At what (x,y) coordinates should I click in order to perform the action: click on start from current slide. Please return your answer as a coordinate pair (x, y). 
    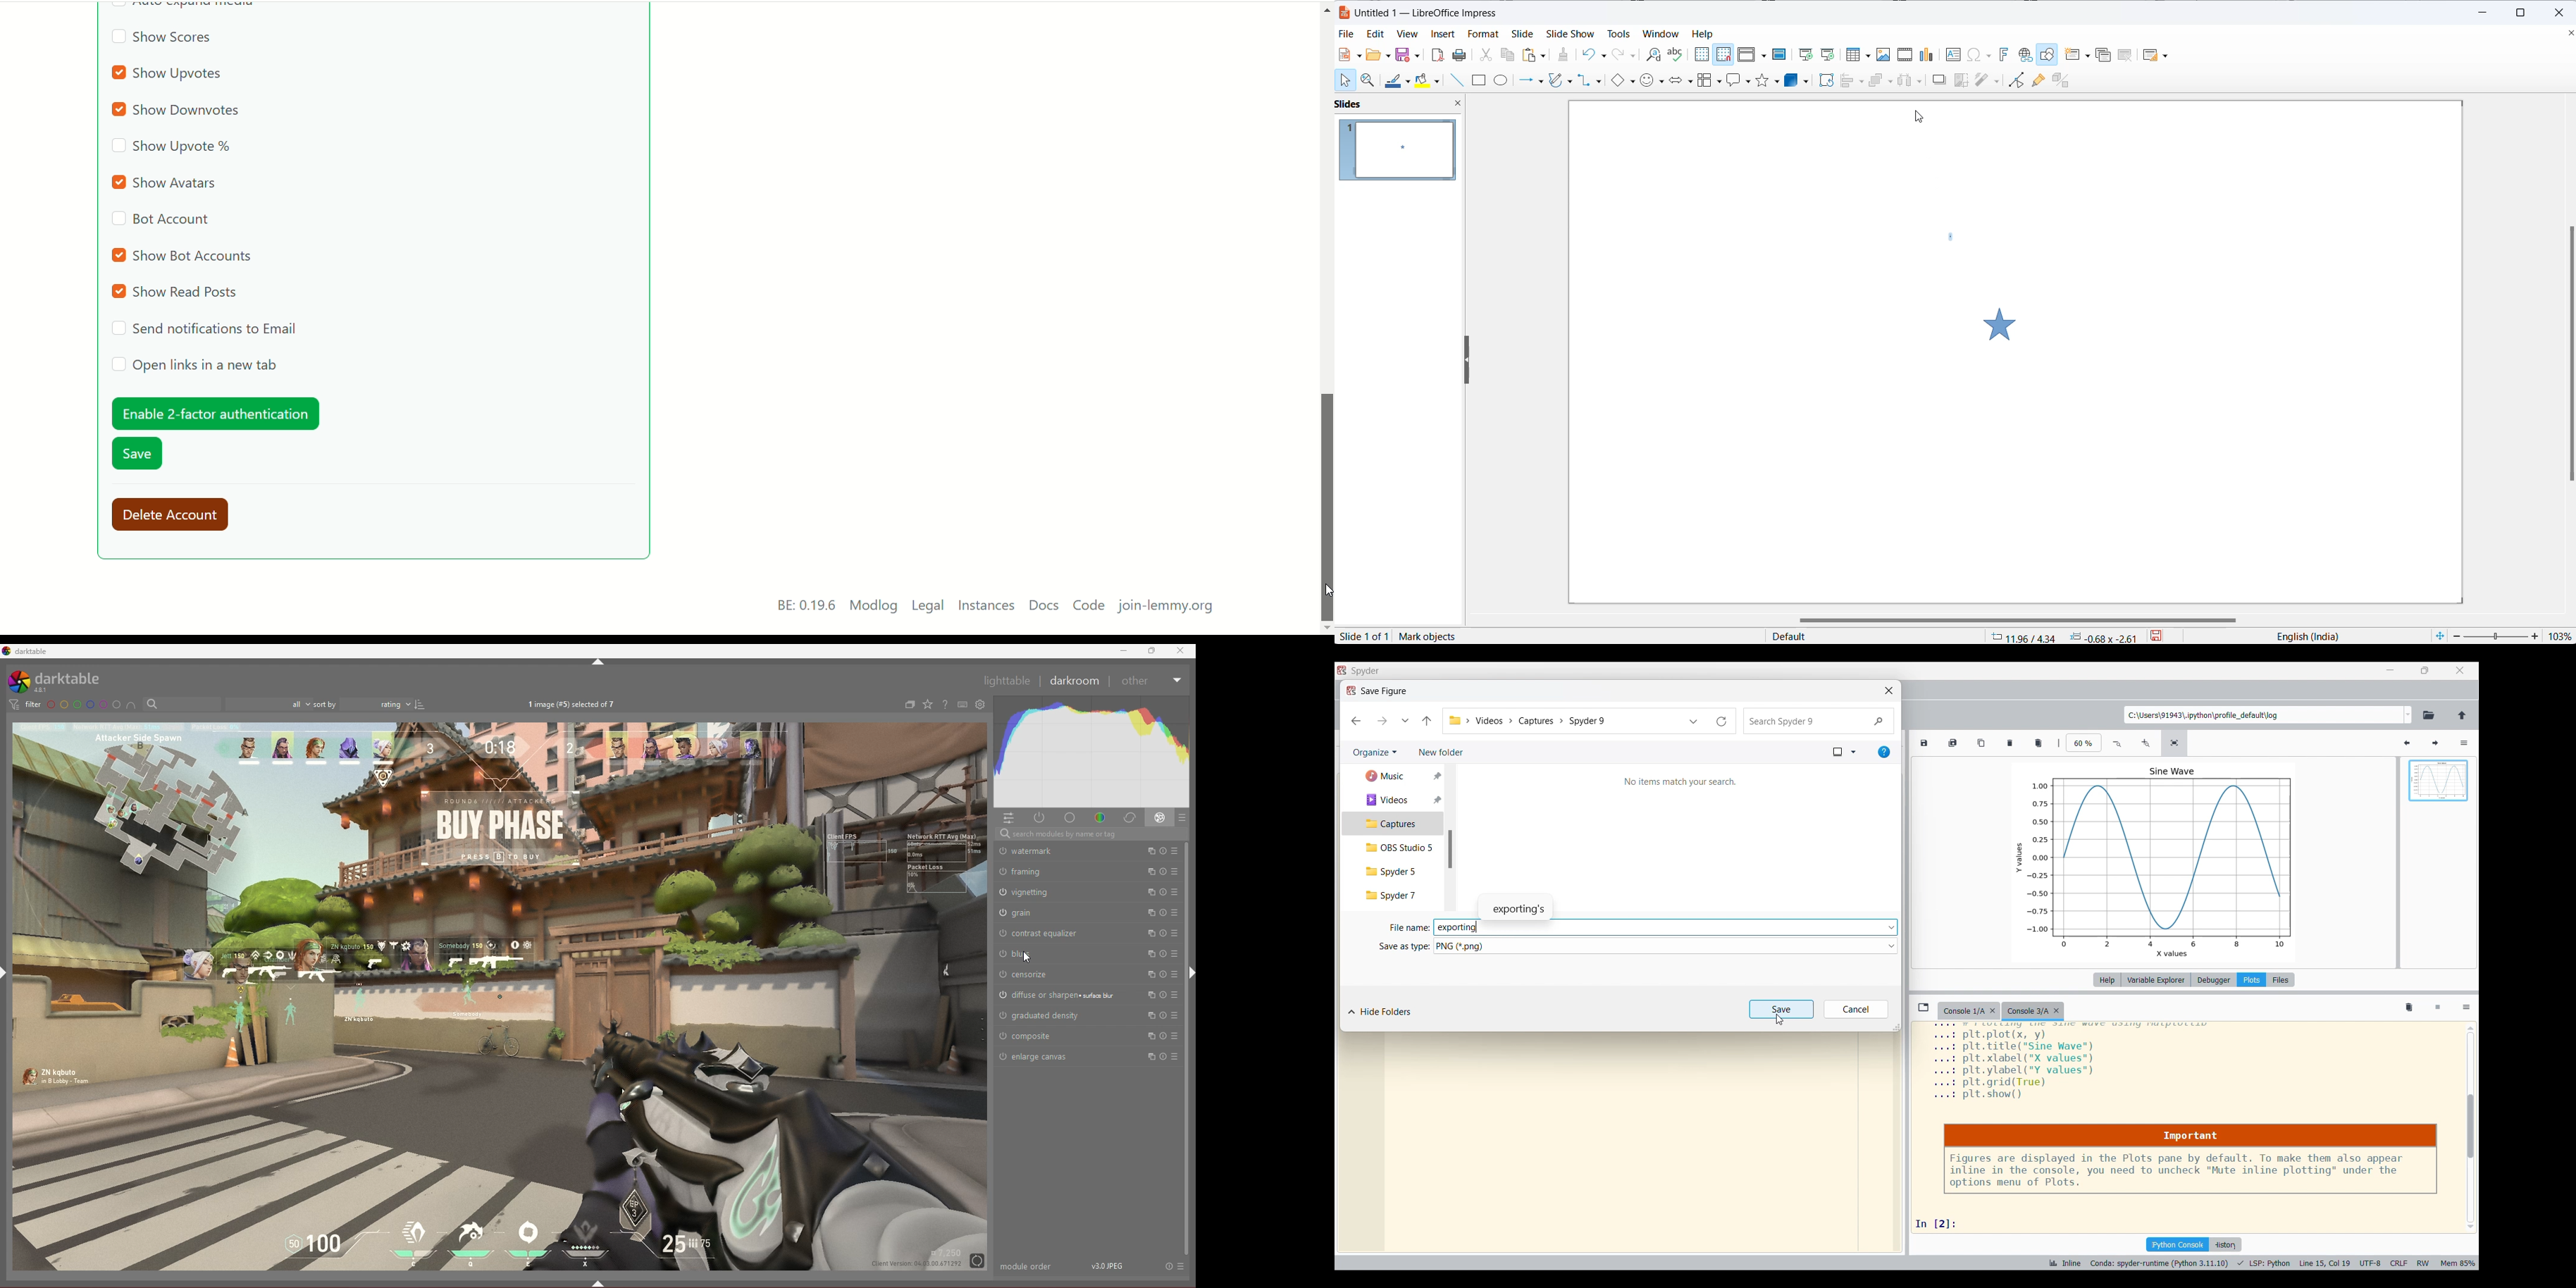
    Looking at the image, I should click on (1828, 56).